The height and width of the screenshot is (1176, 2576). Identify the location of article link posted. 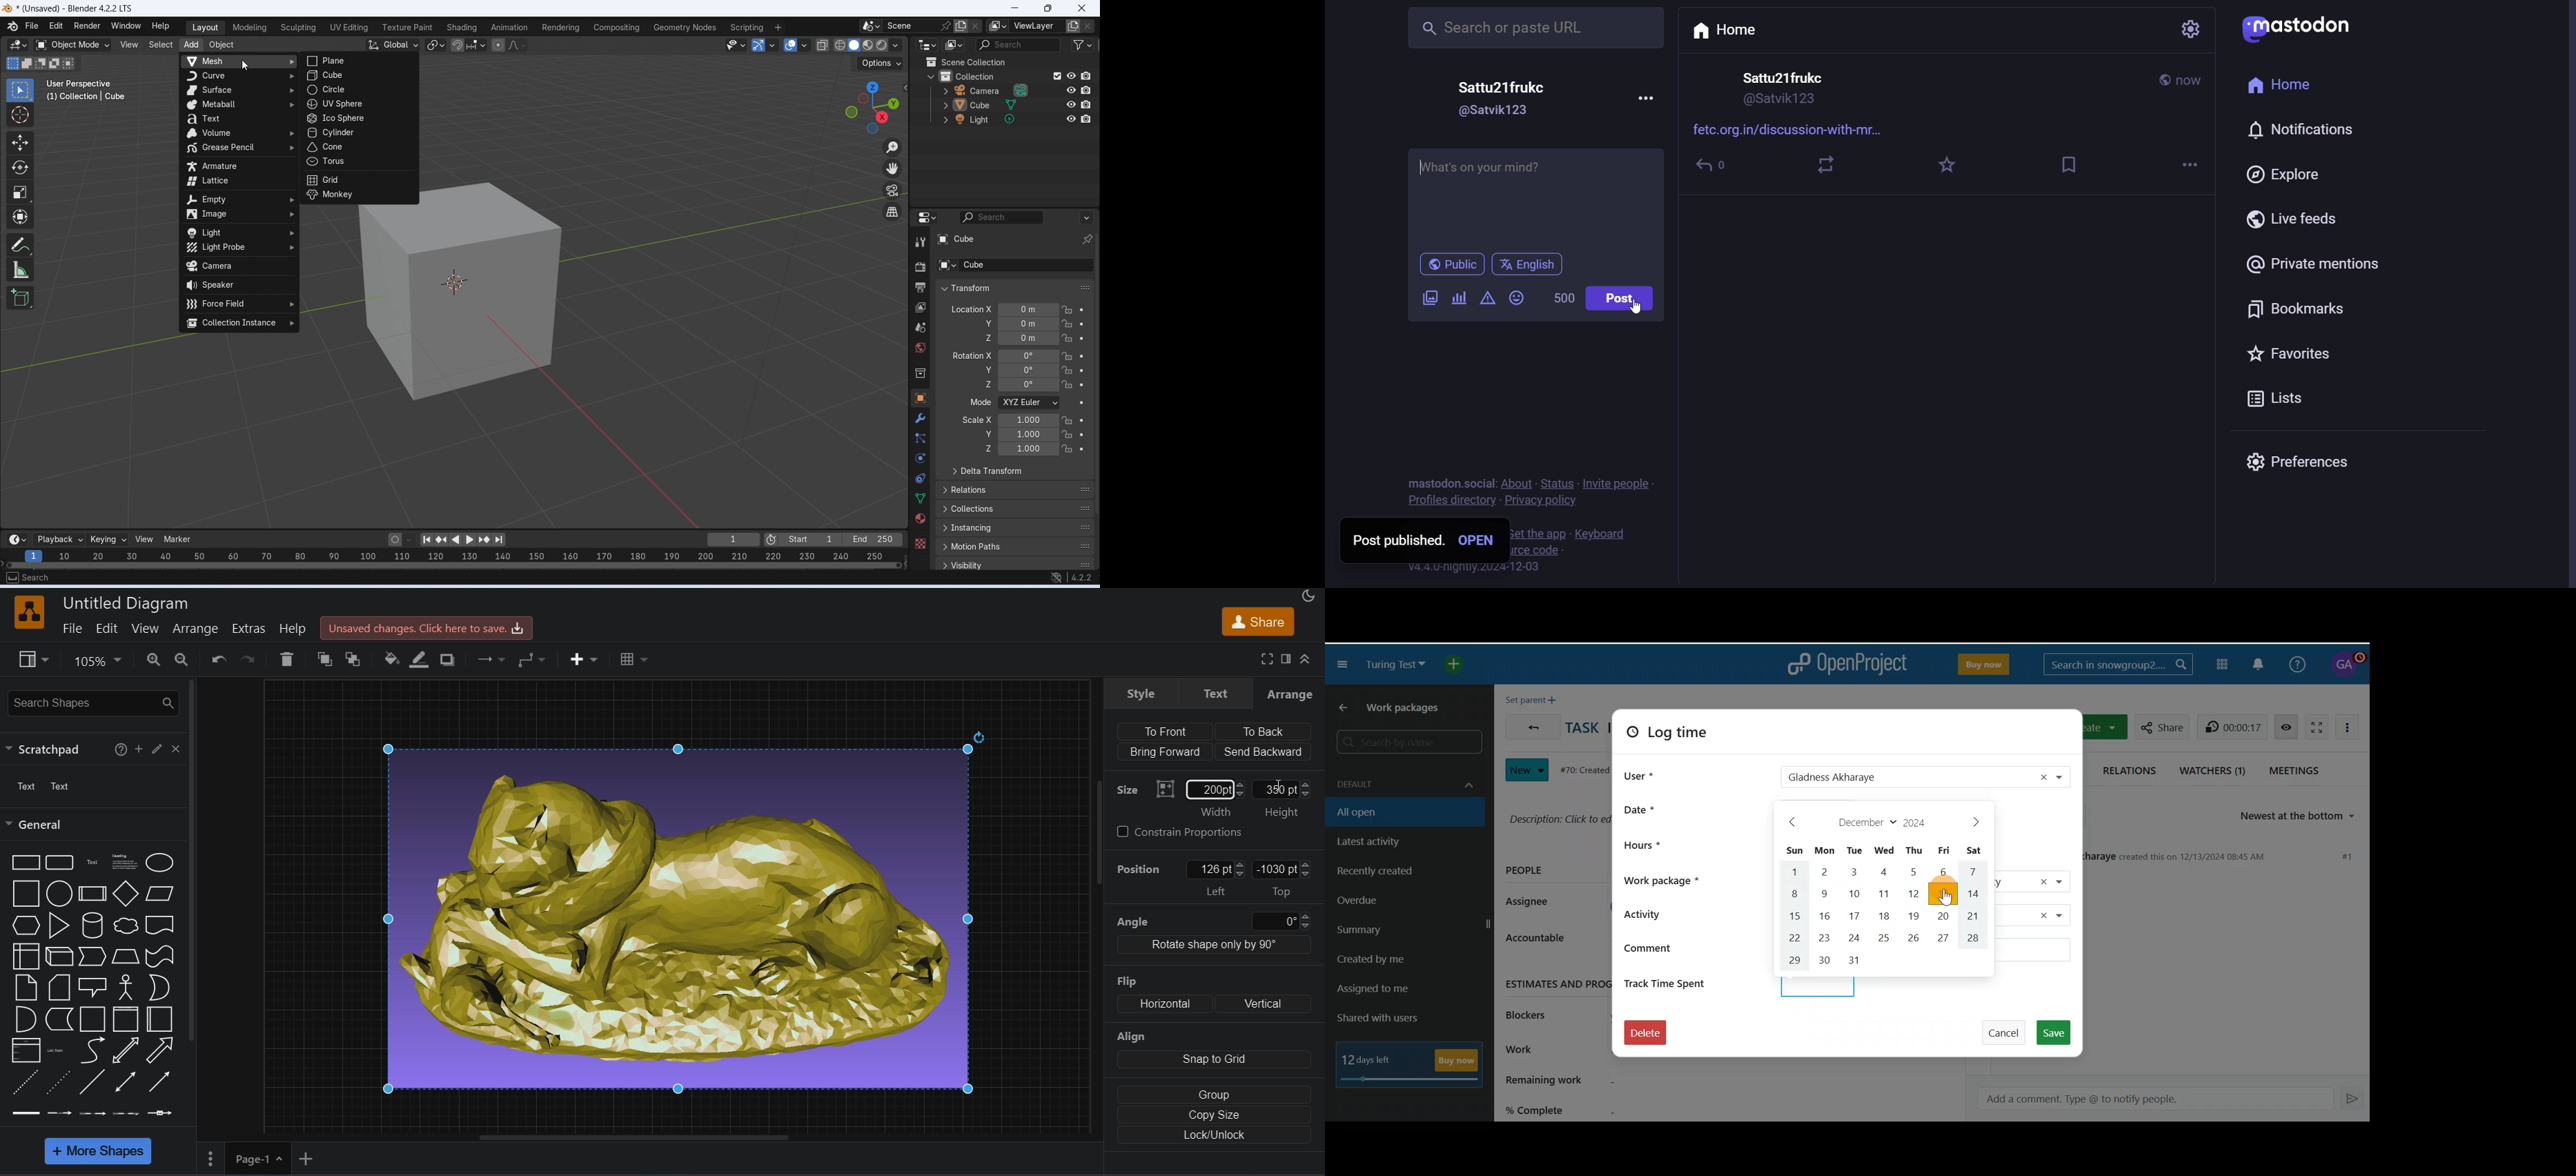
(1796, 128).